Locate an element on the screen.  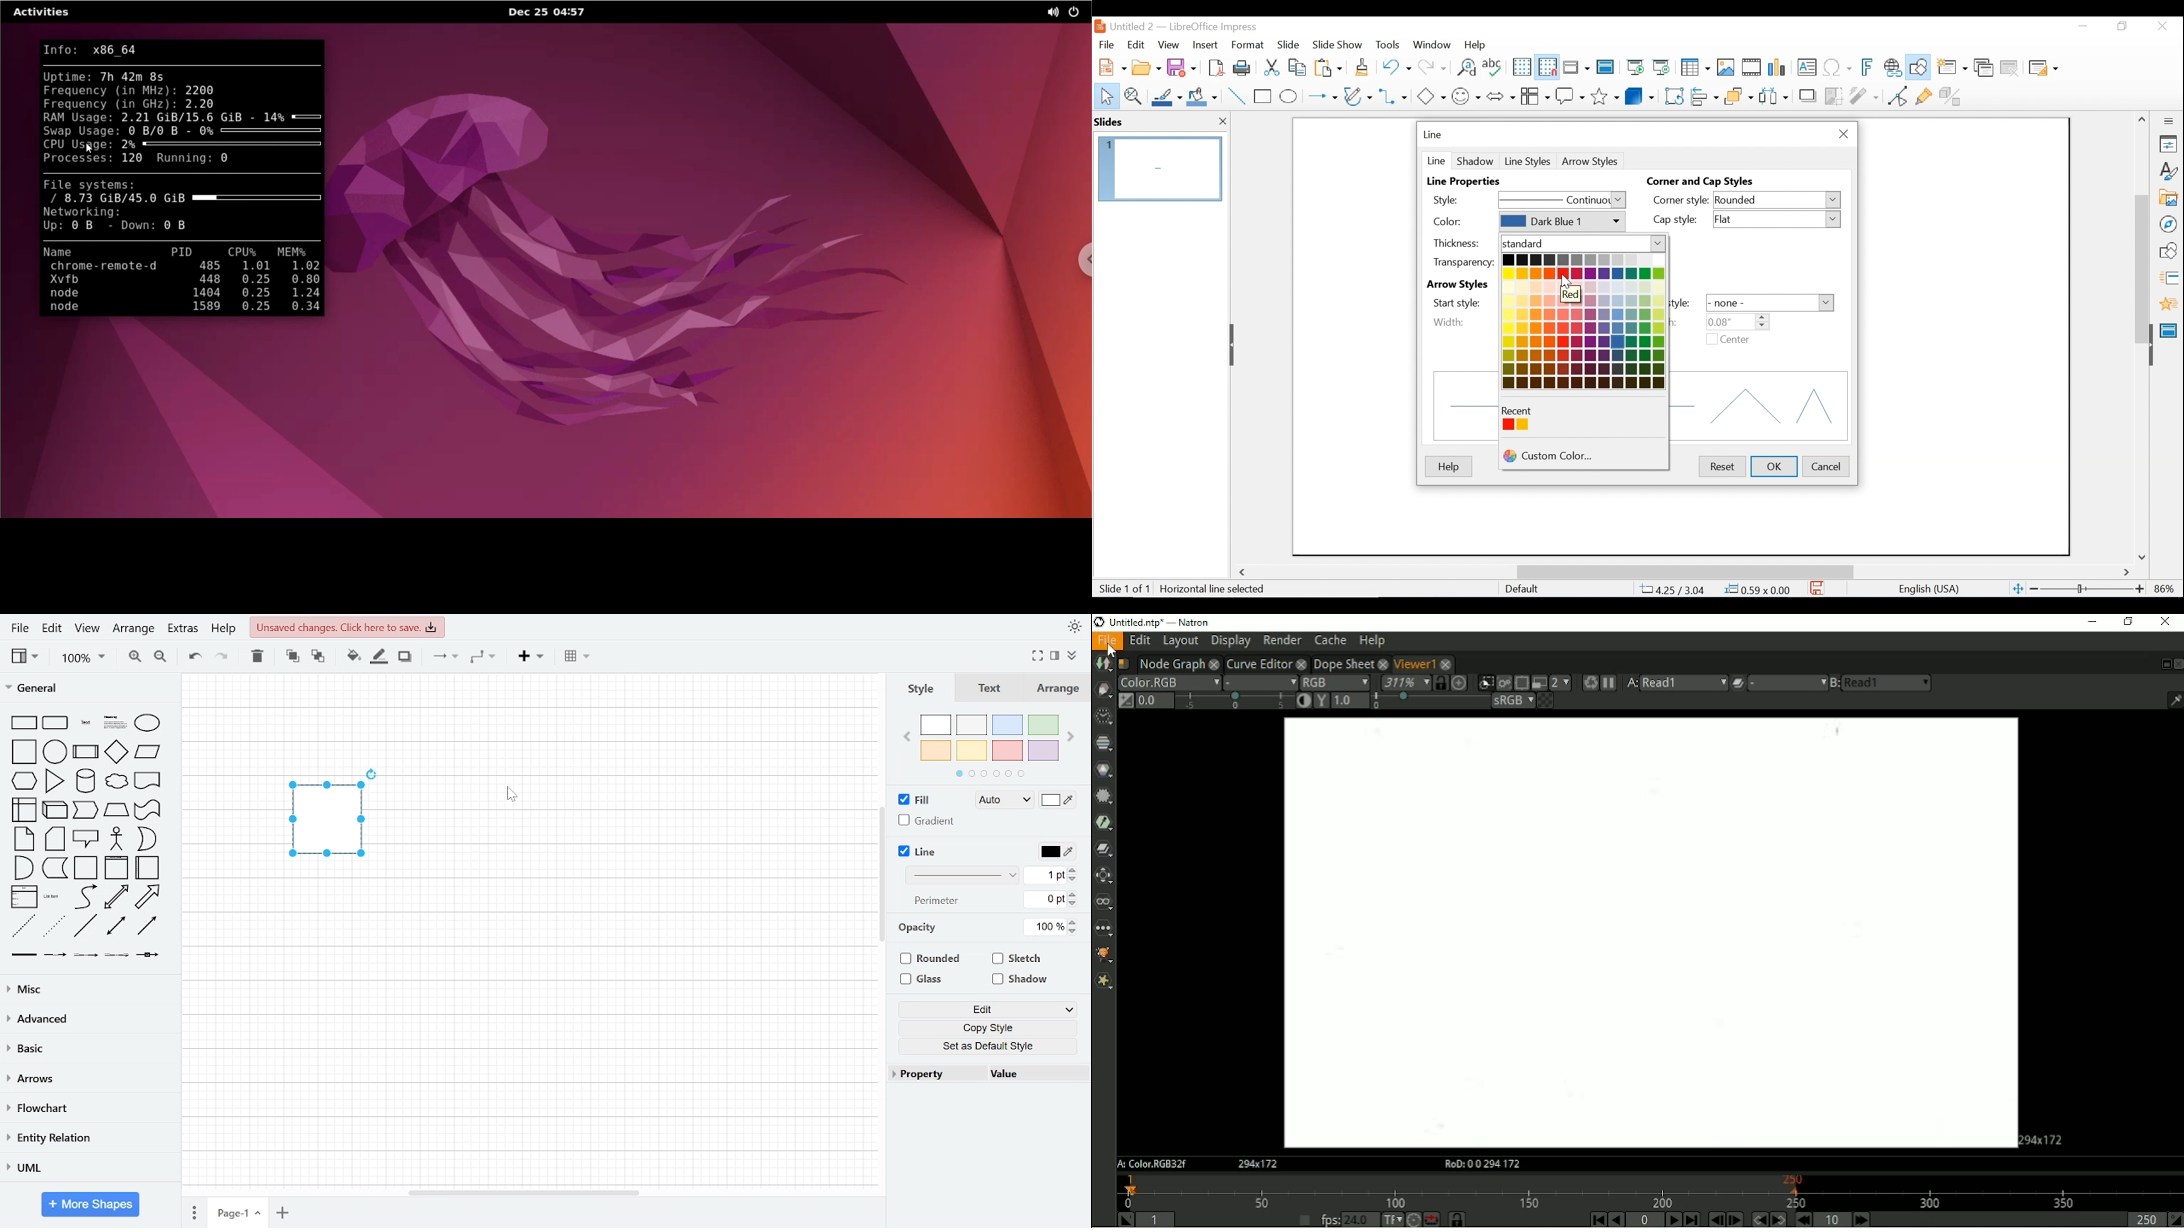
fill is located at coordinates (918, 801).